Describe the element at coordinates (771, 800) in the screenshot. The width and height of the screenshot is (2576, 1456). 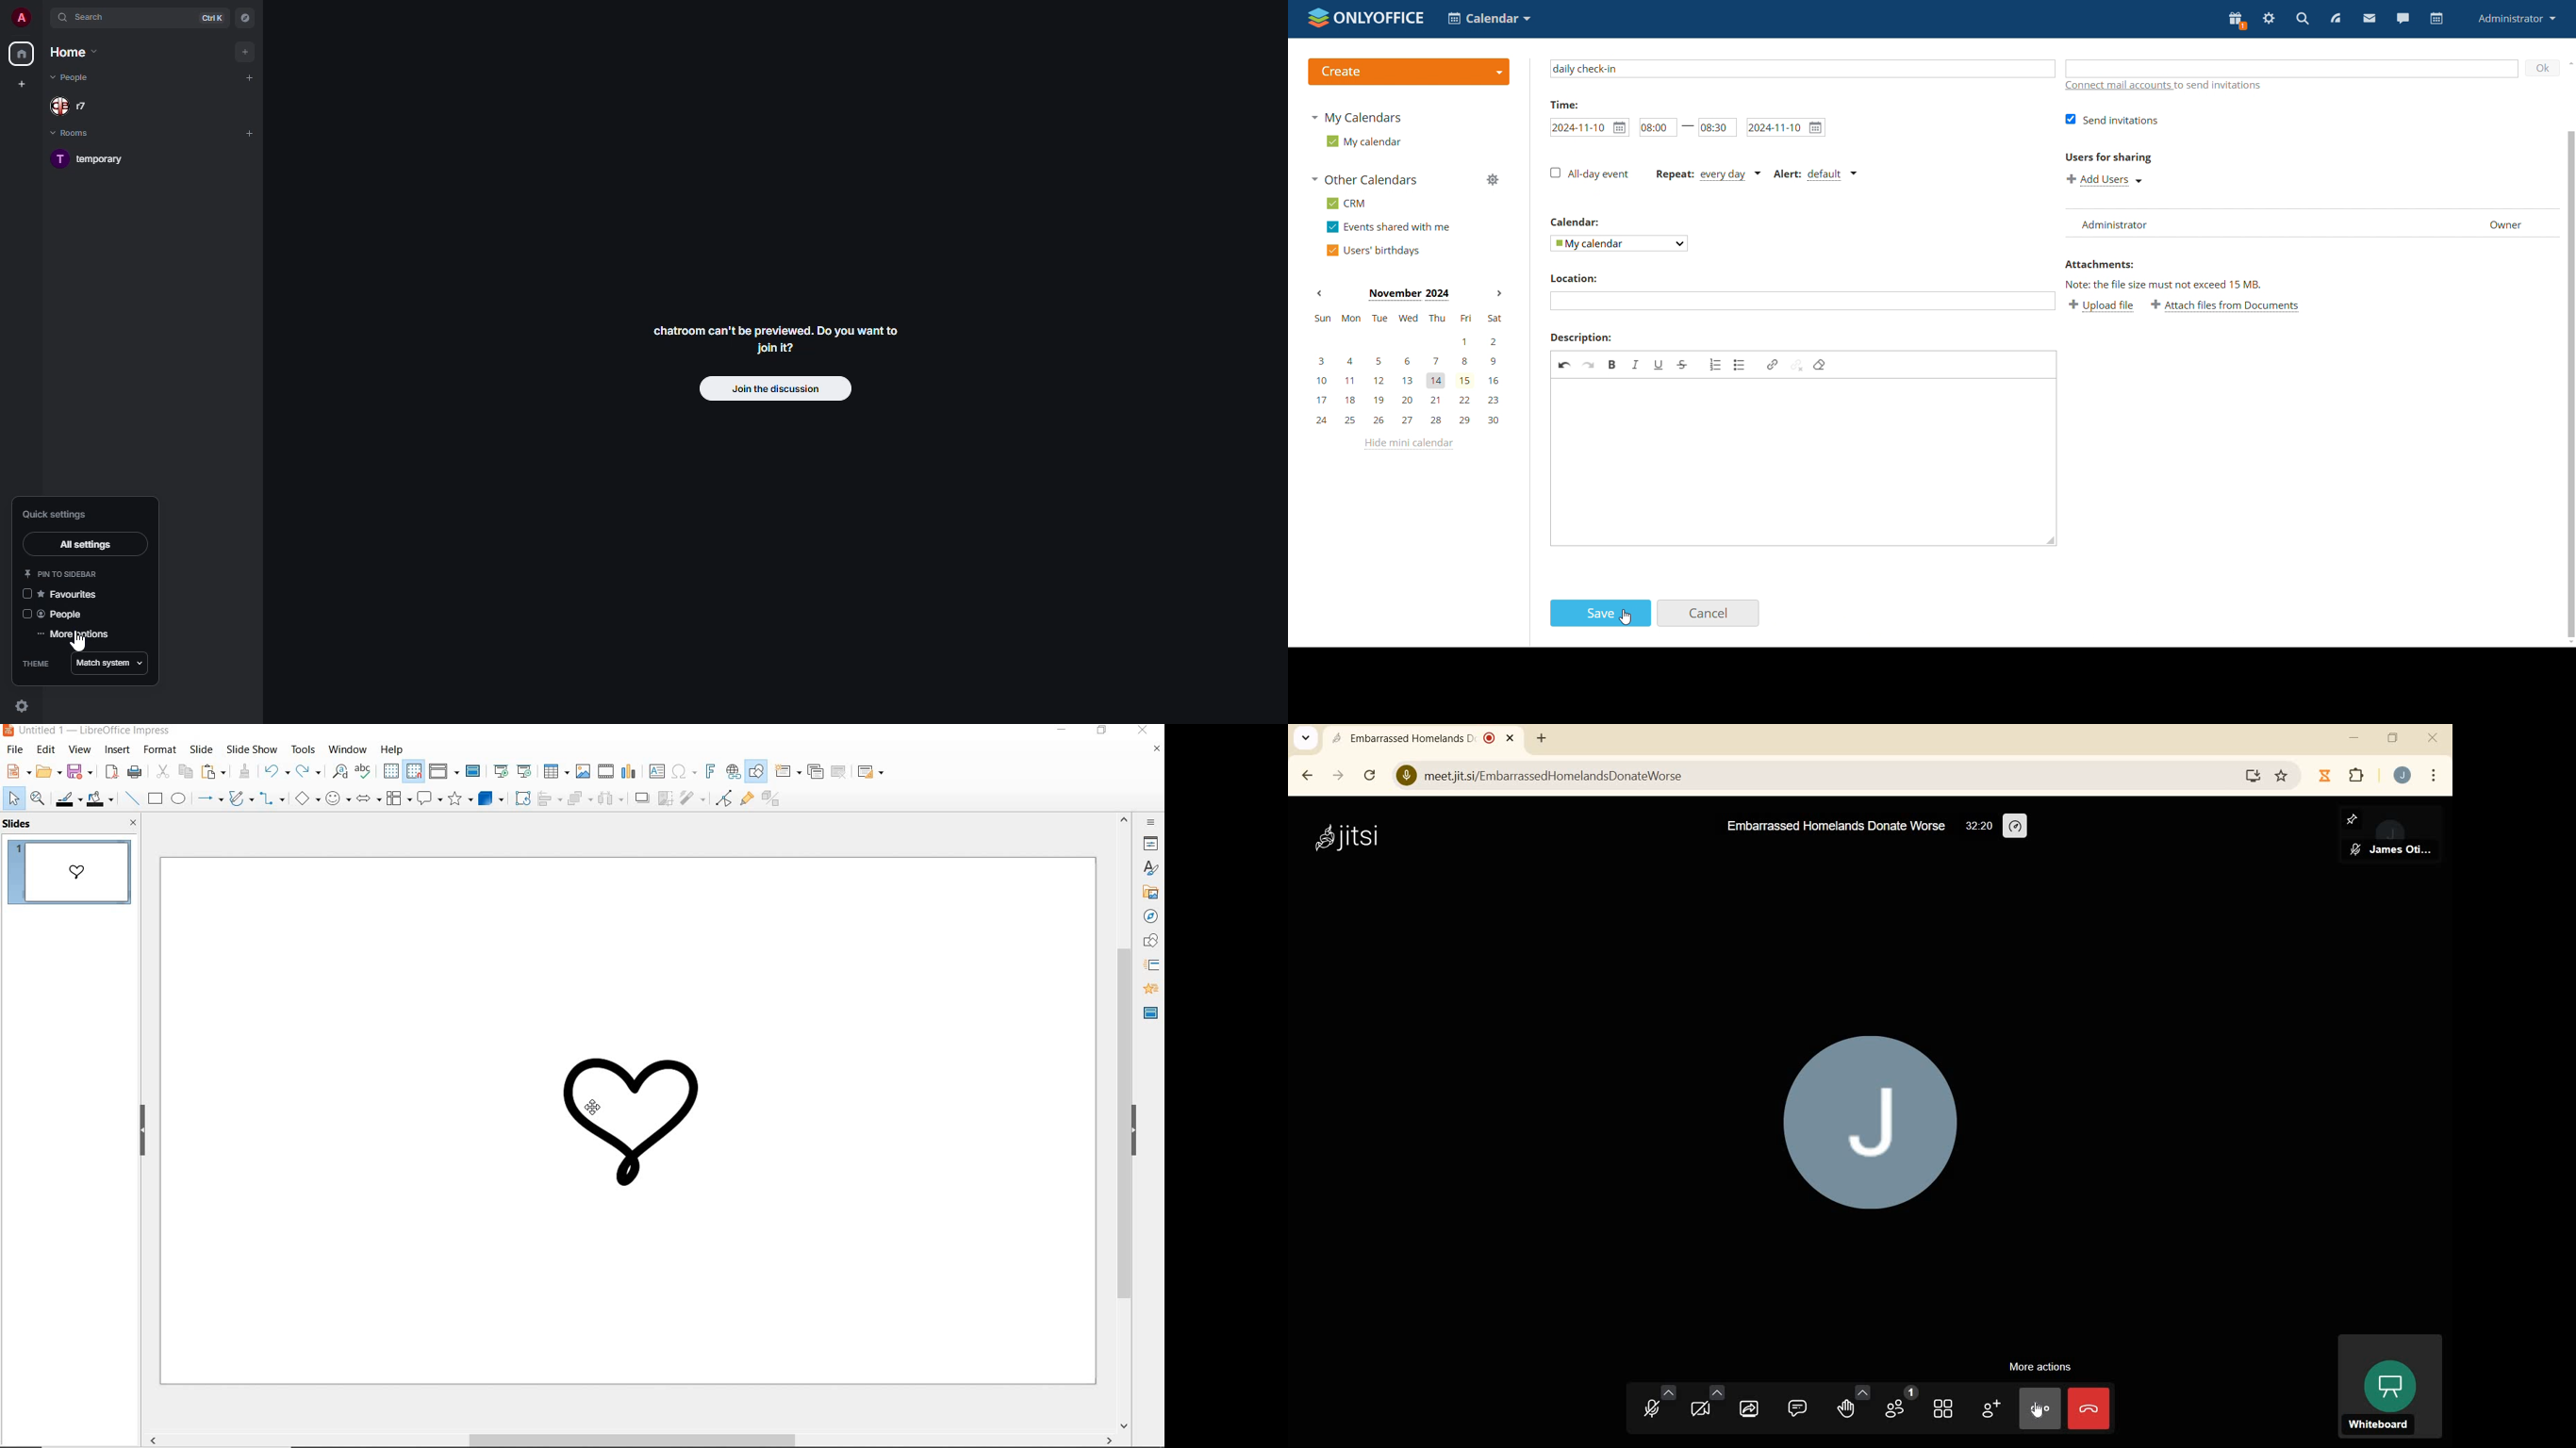
I see `toggle extrusion` at that location.